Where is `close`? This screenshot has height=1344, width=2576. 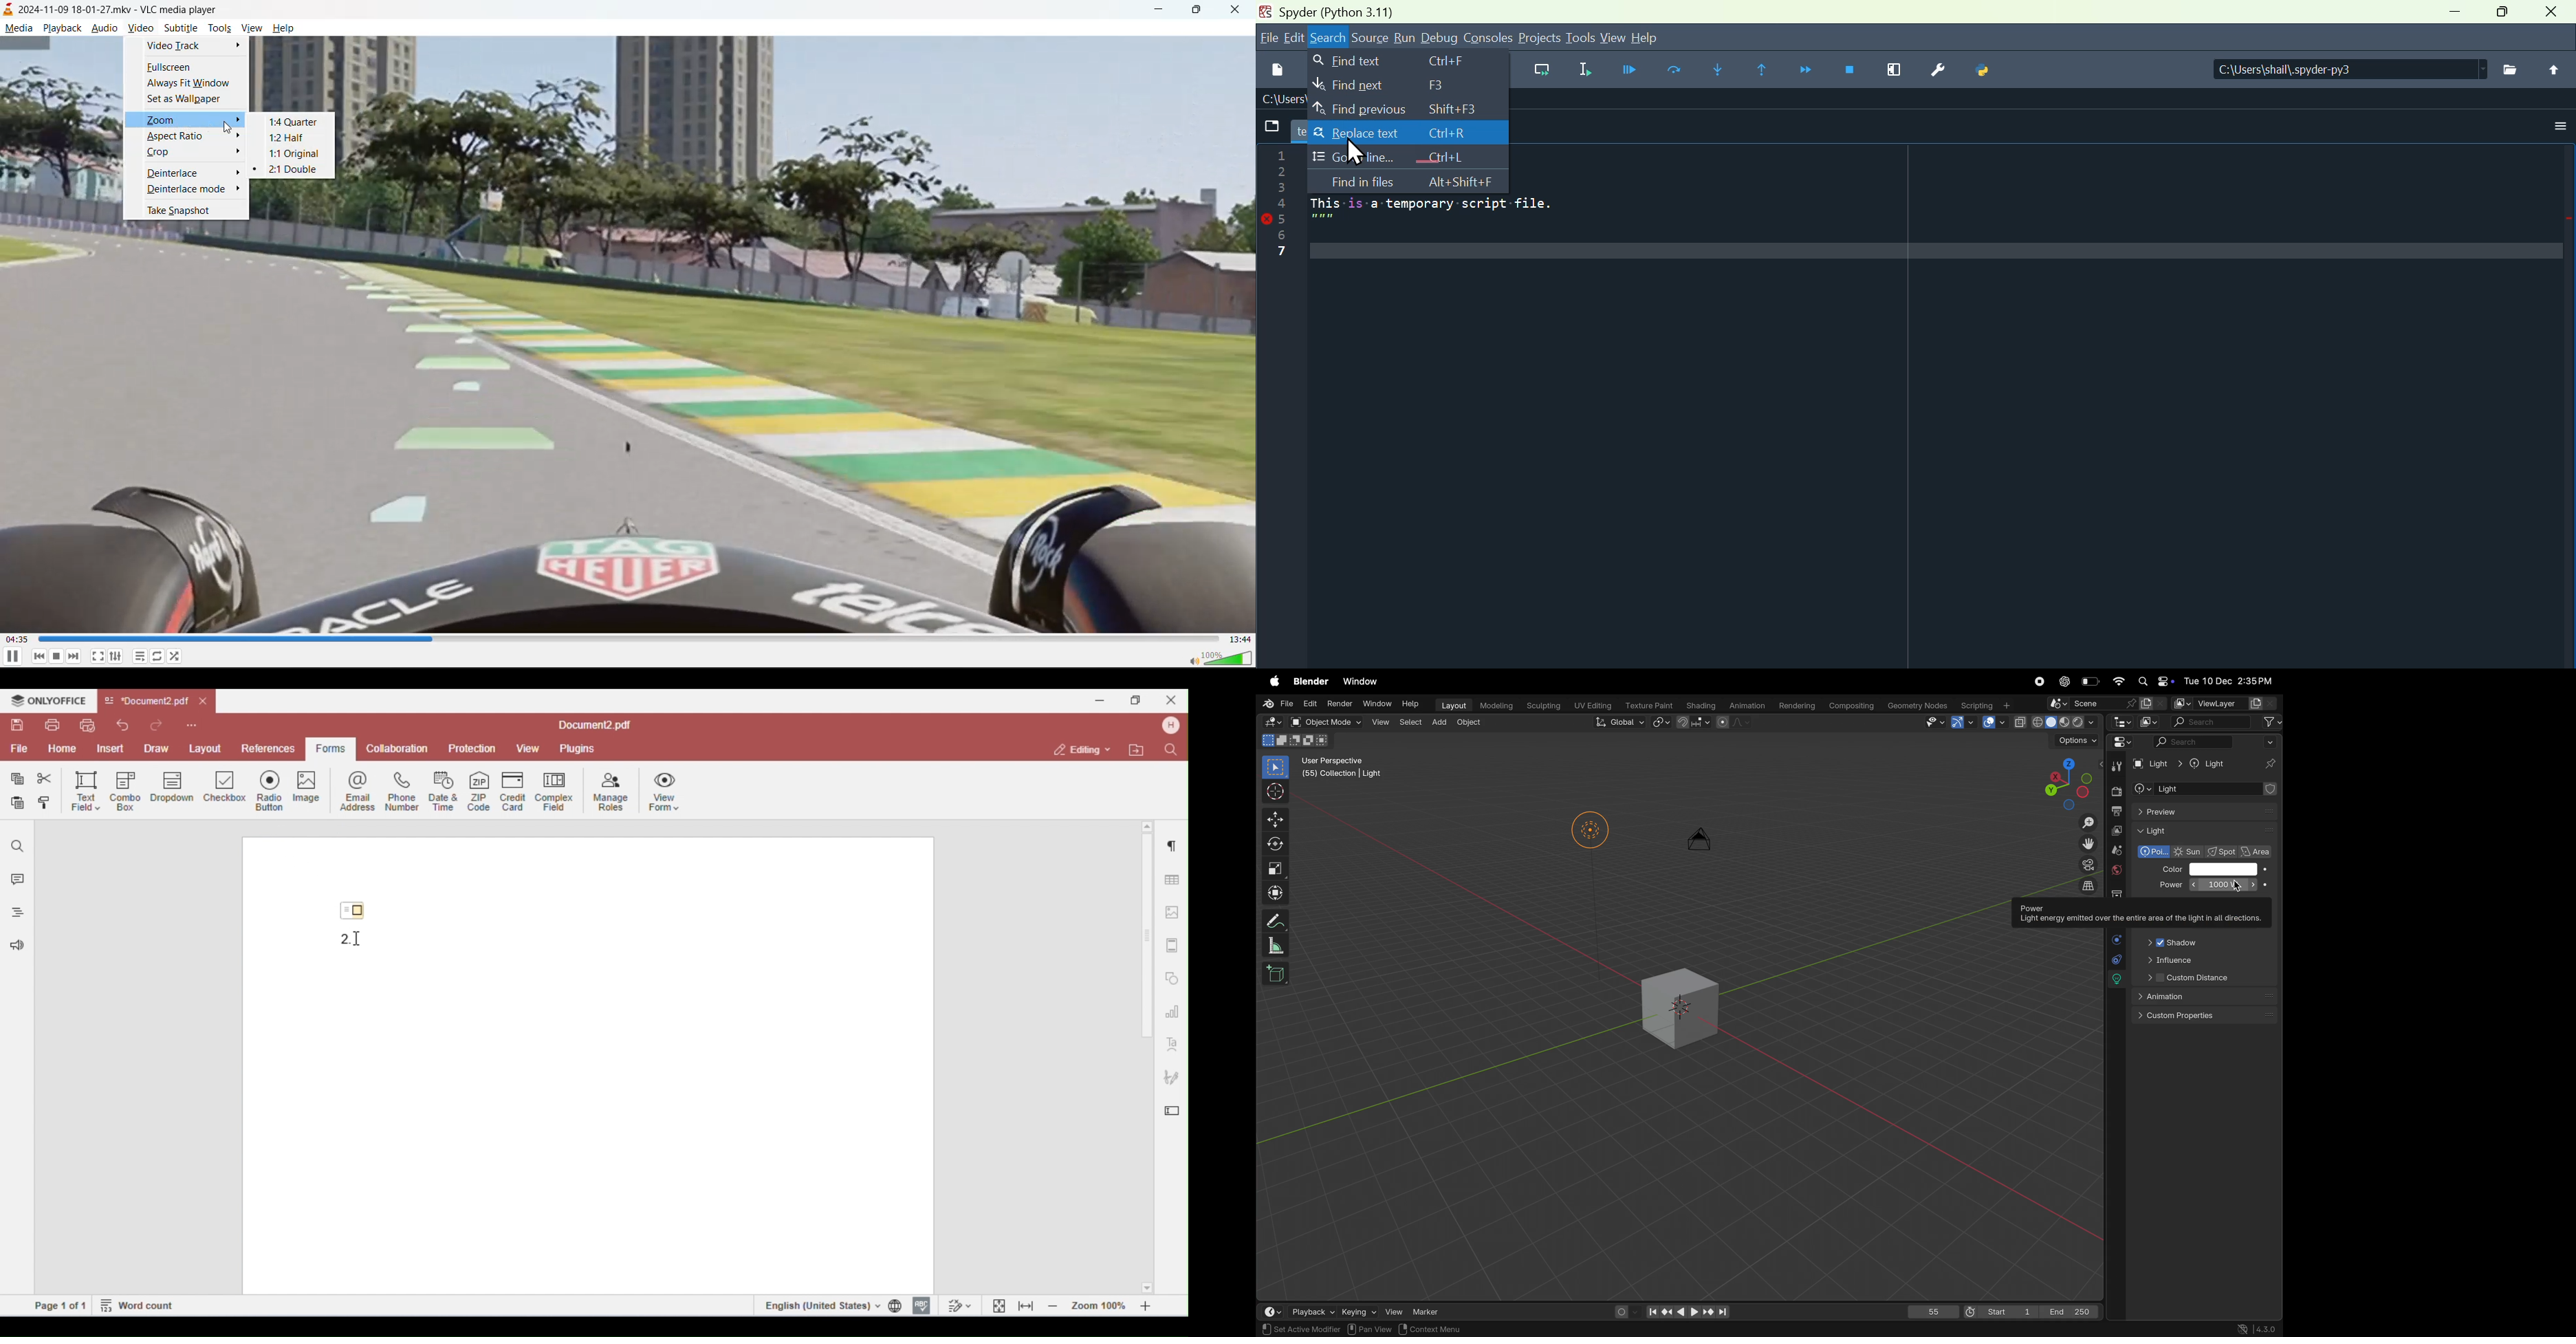
close is located at coordinates (2555, 14).